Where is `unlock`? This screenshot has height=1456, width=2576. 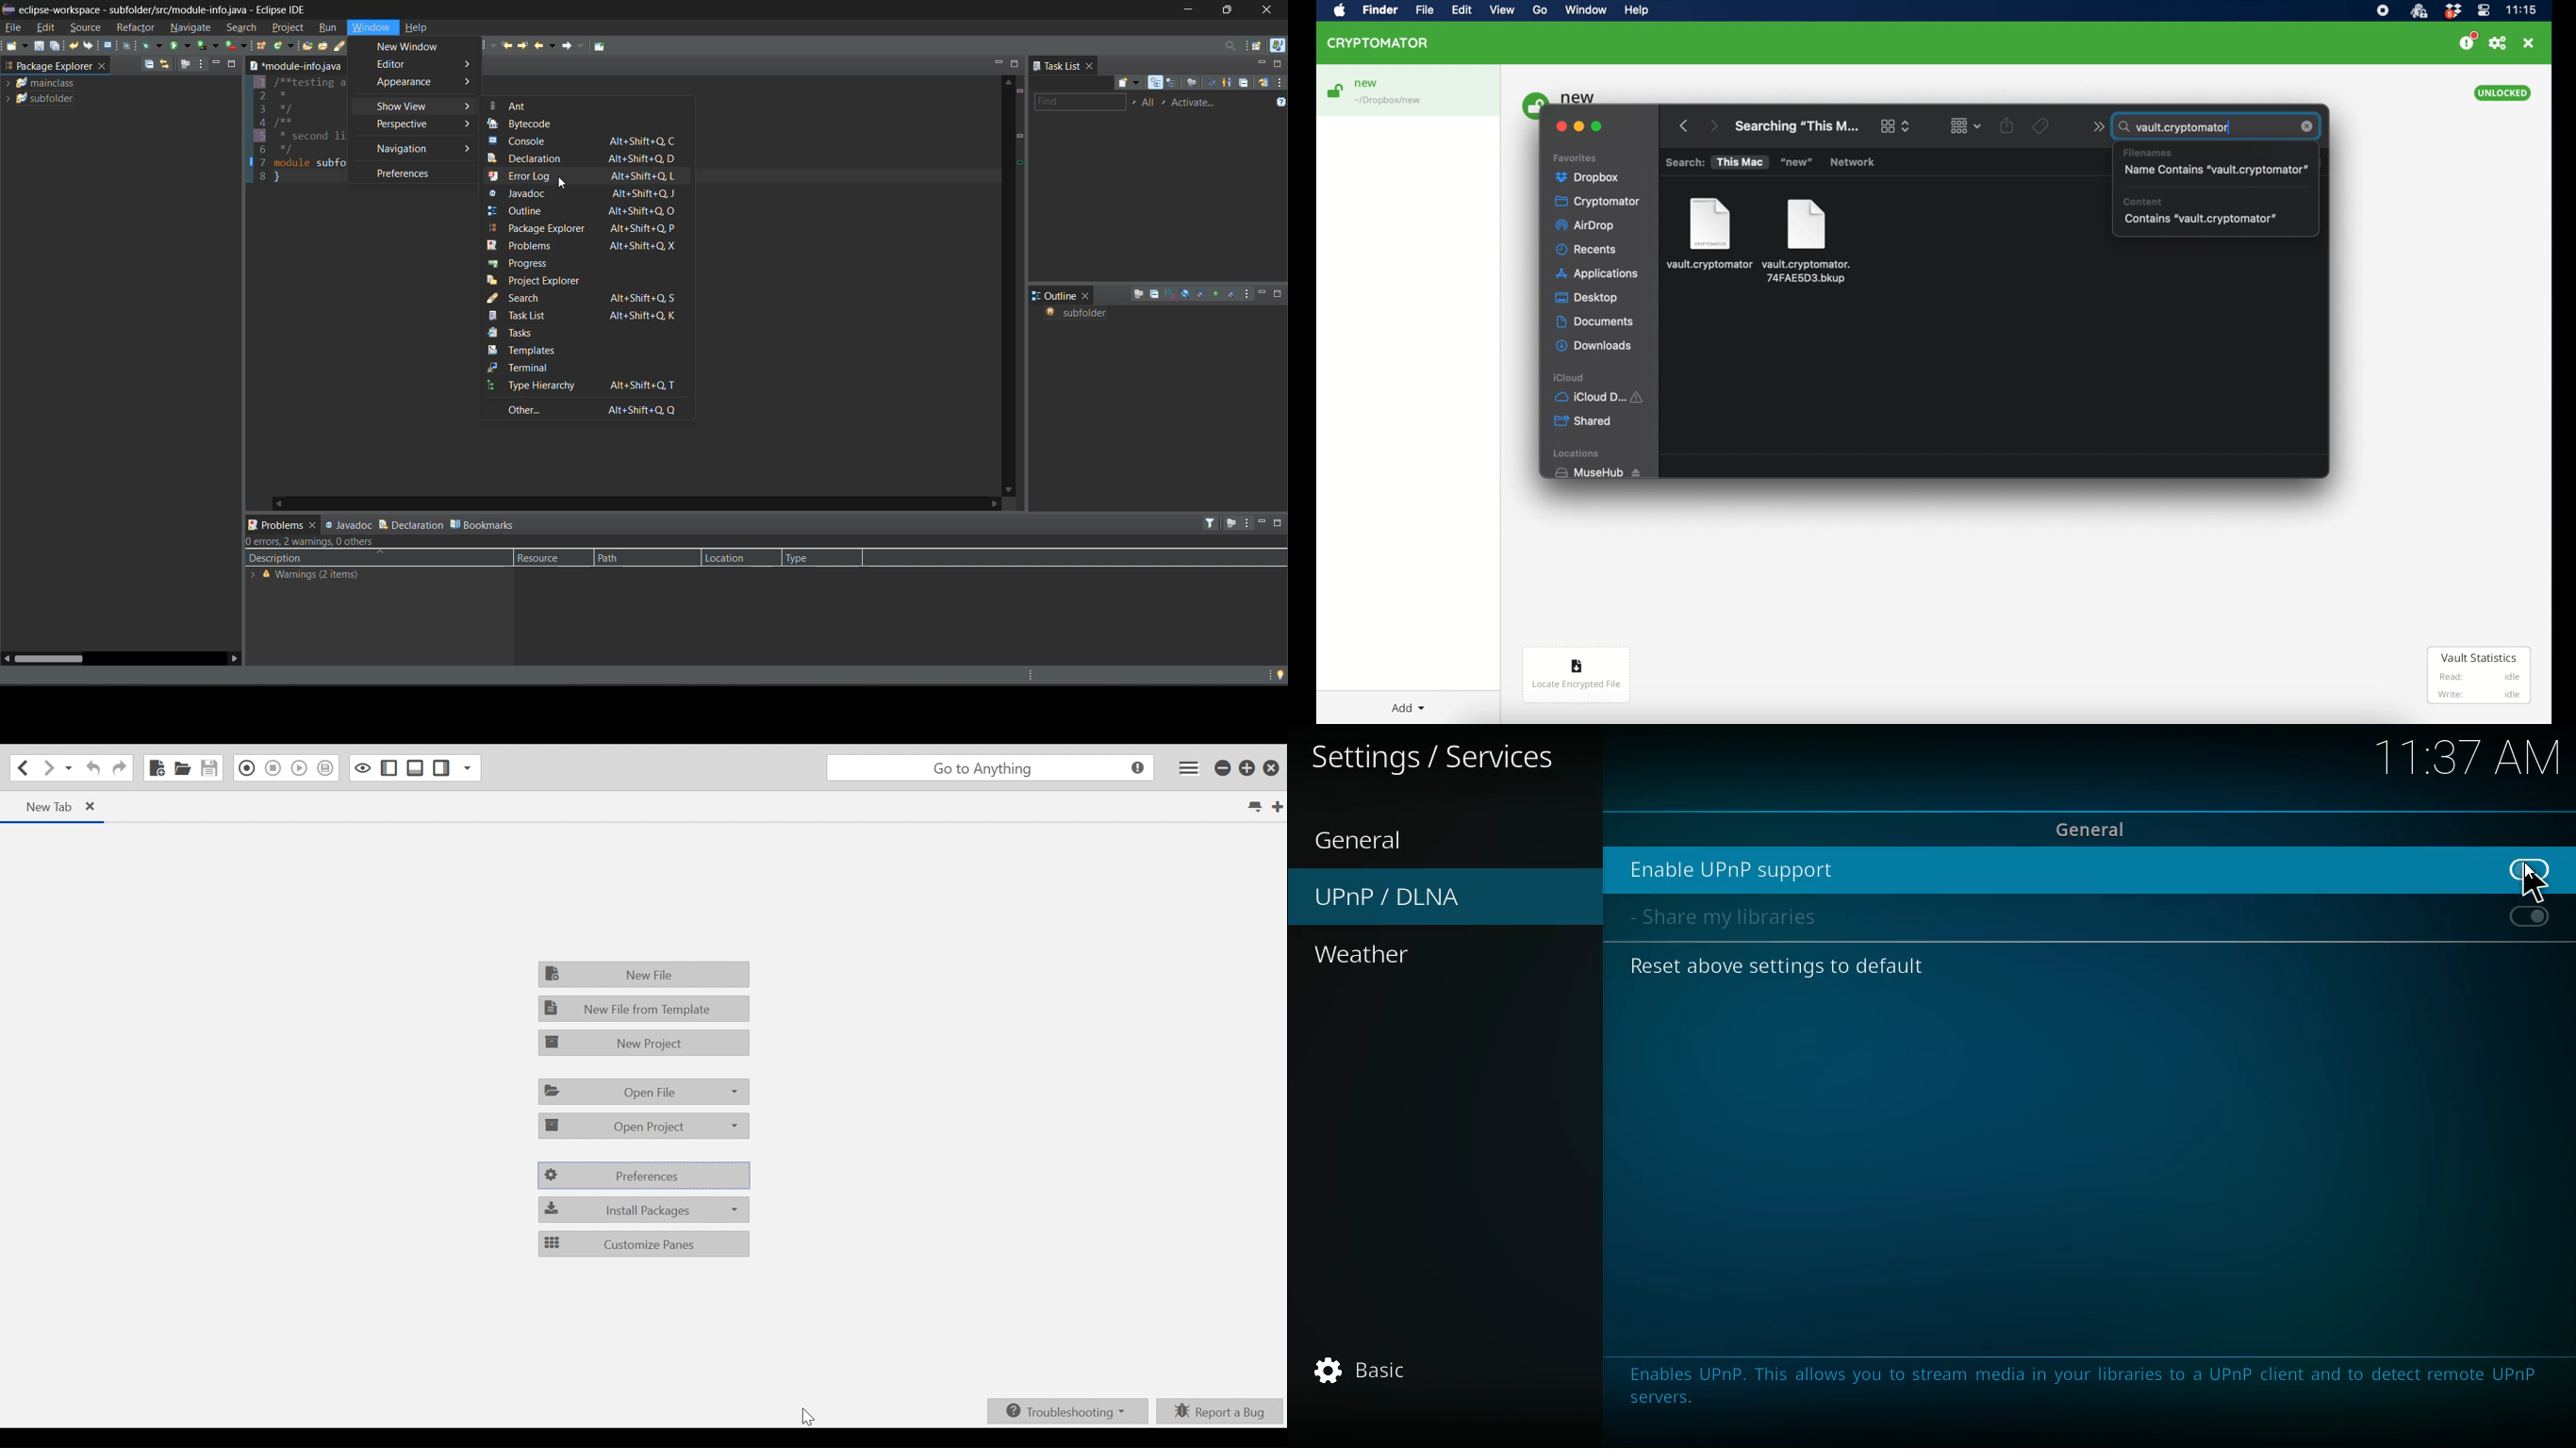
unlock is located at coordinates (1334, 90).